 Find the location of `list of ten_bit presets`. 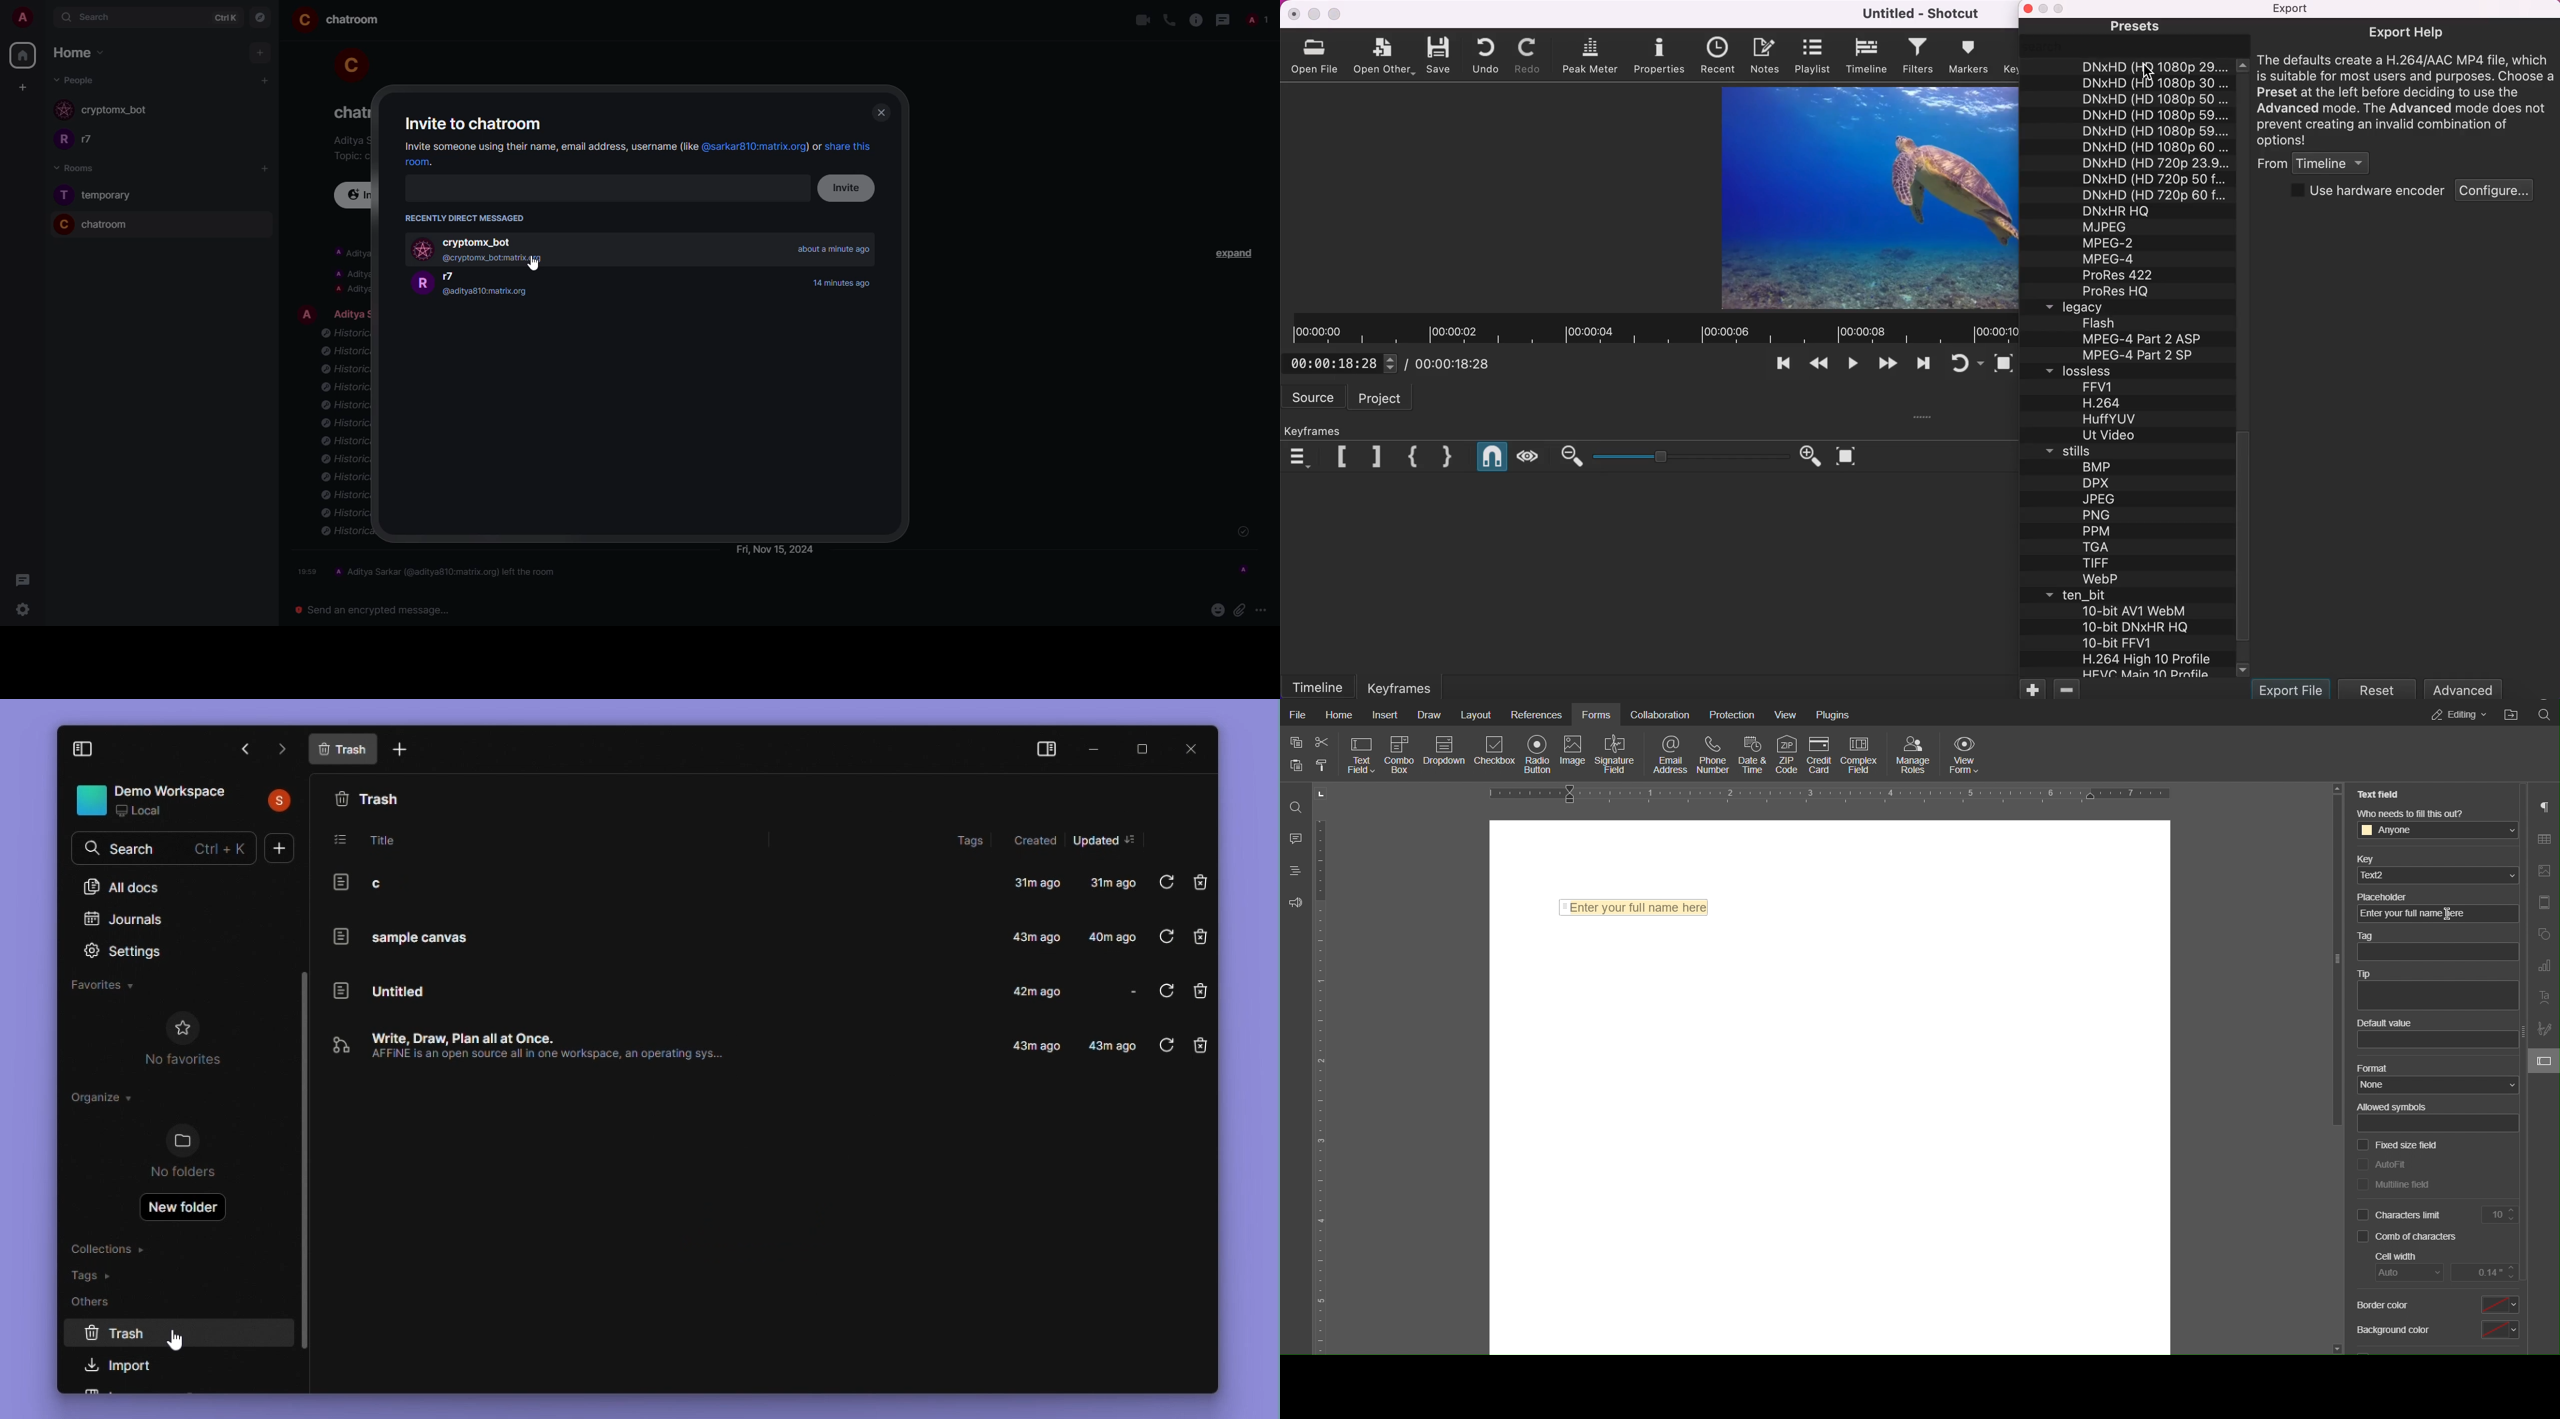

list of ten_bit presets is located at coordinates (2146, 641).